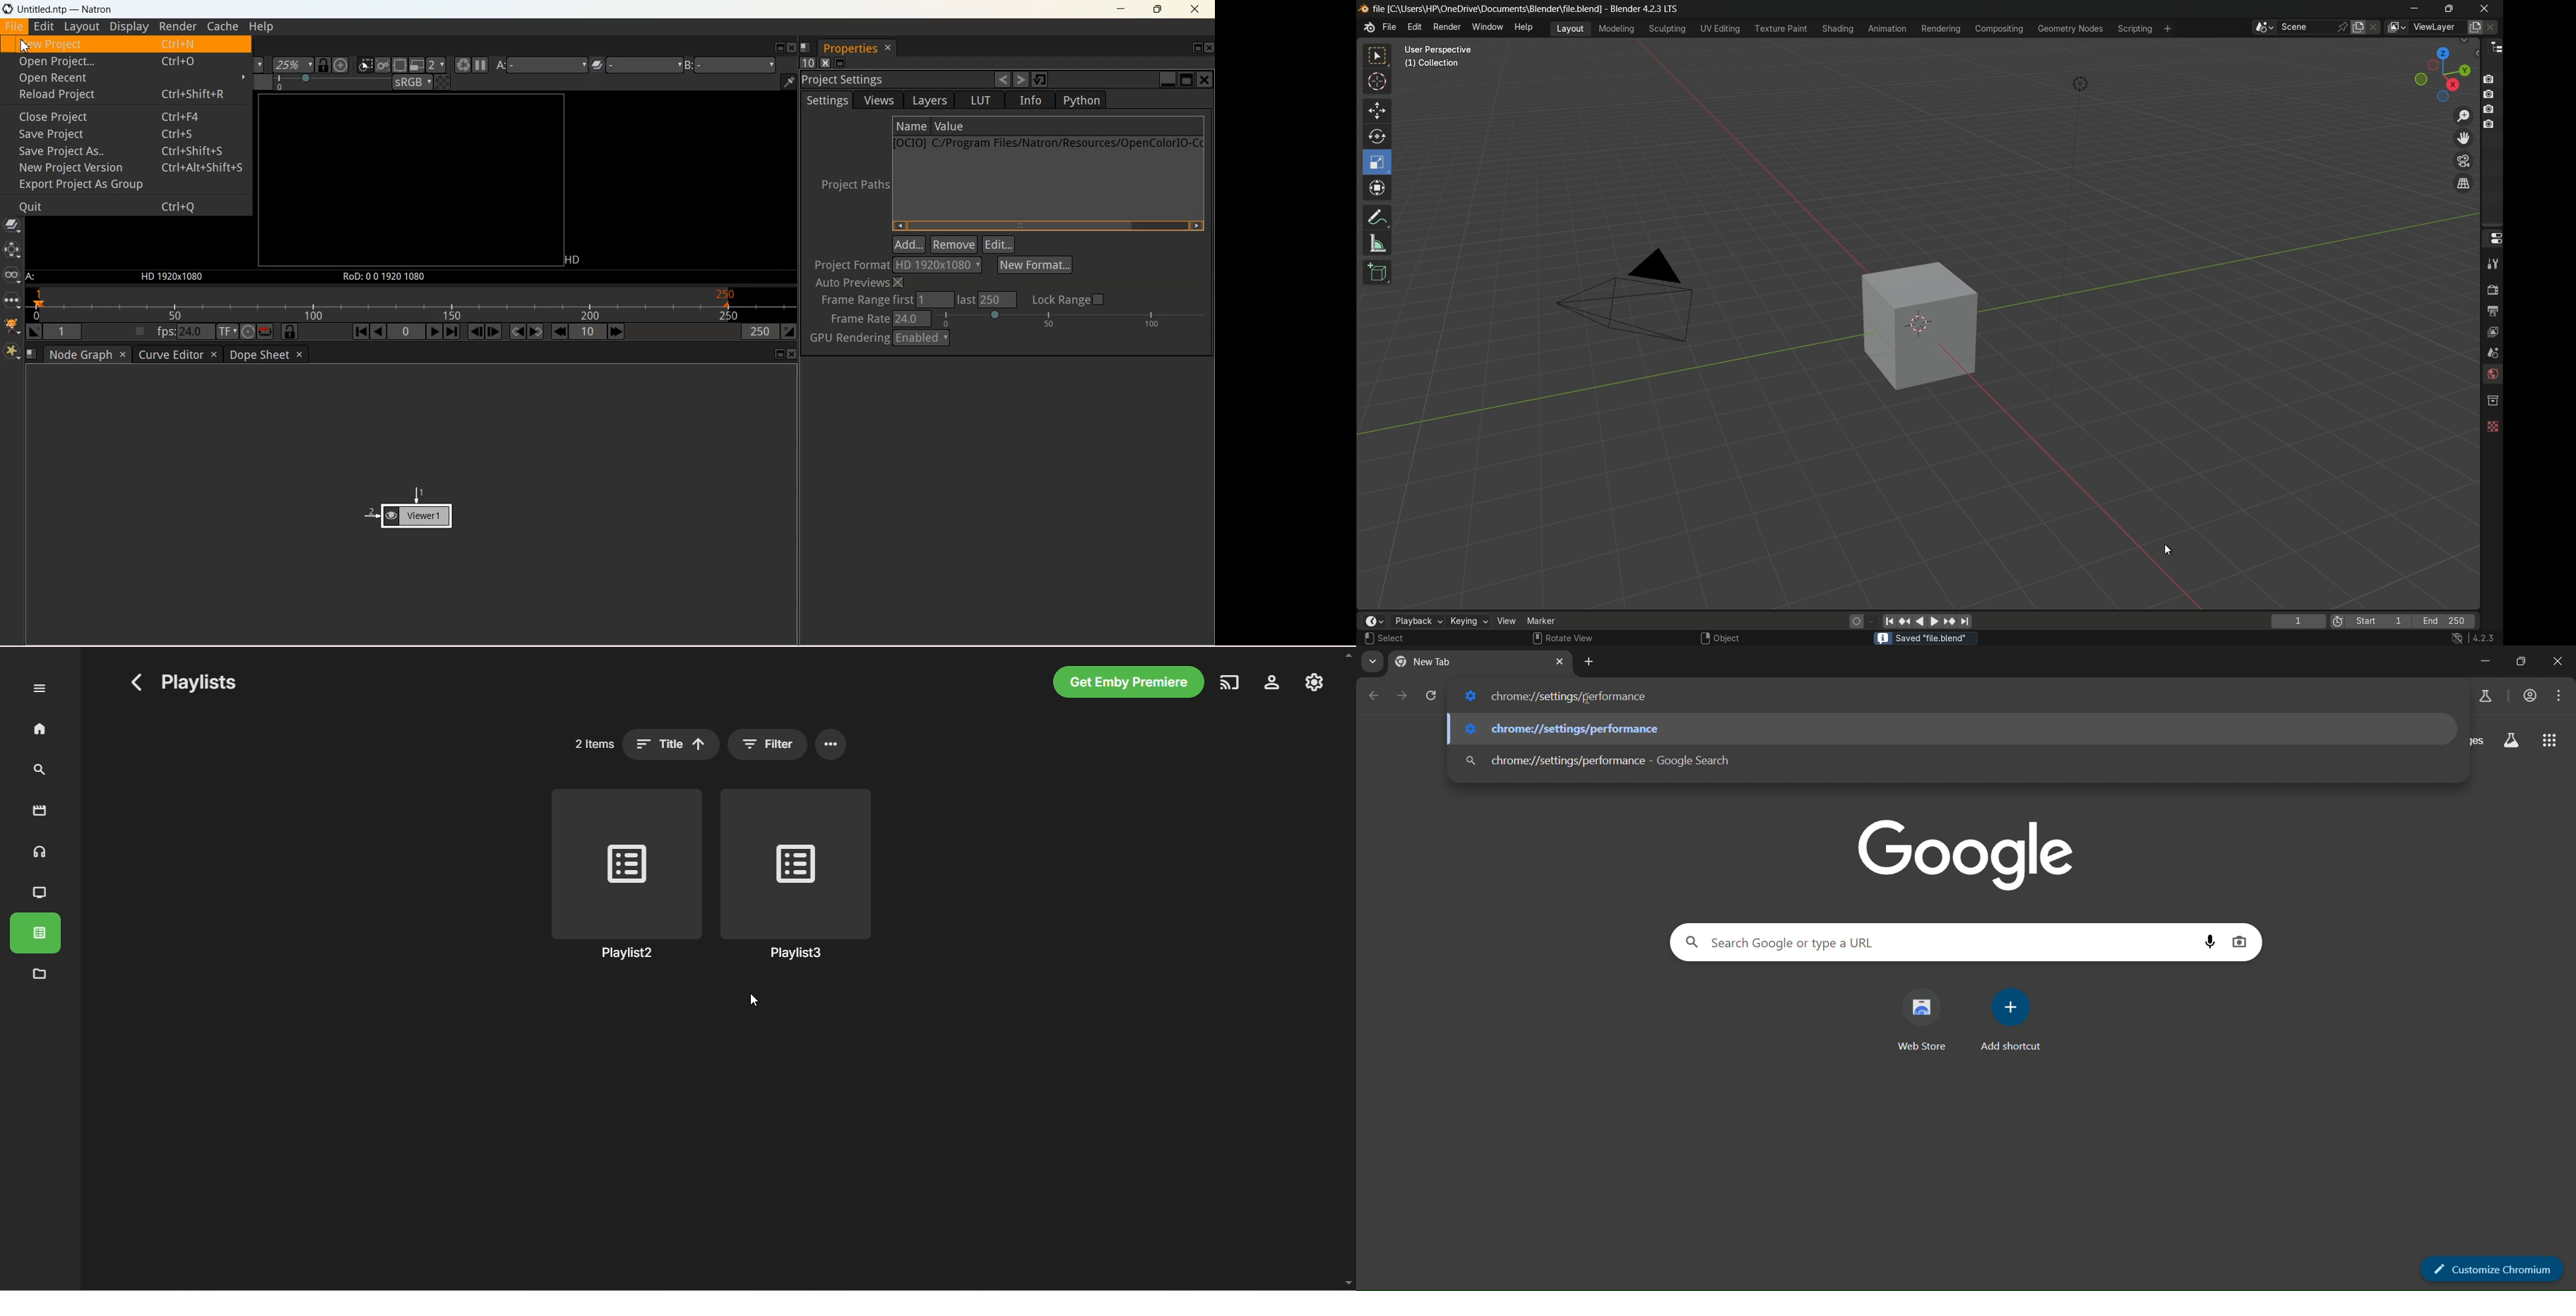  I want to click on add shortcut, so click(2014, 1017).